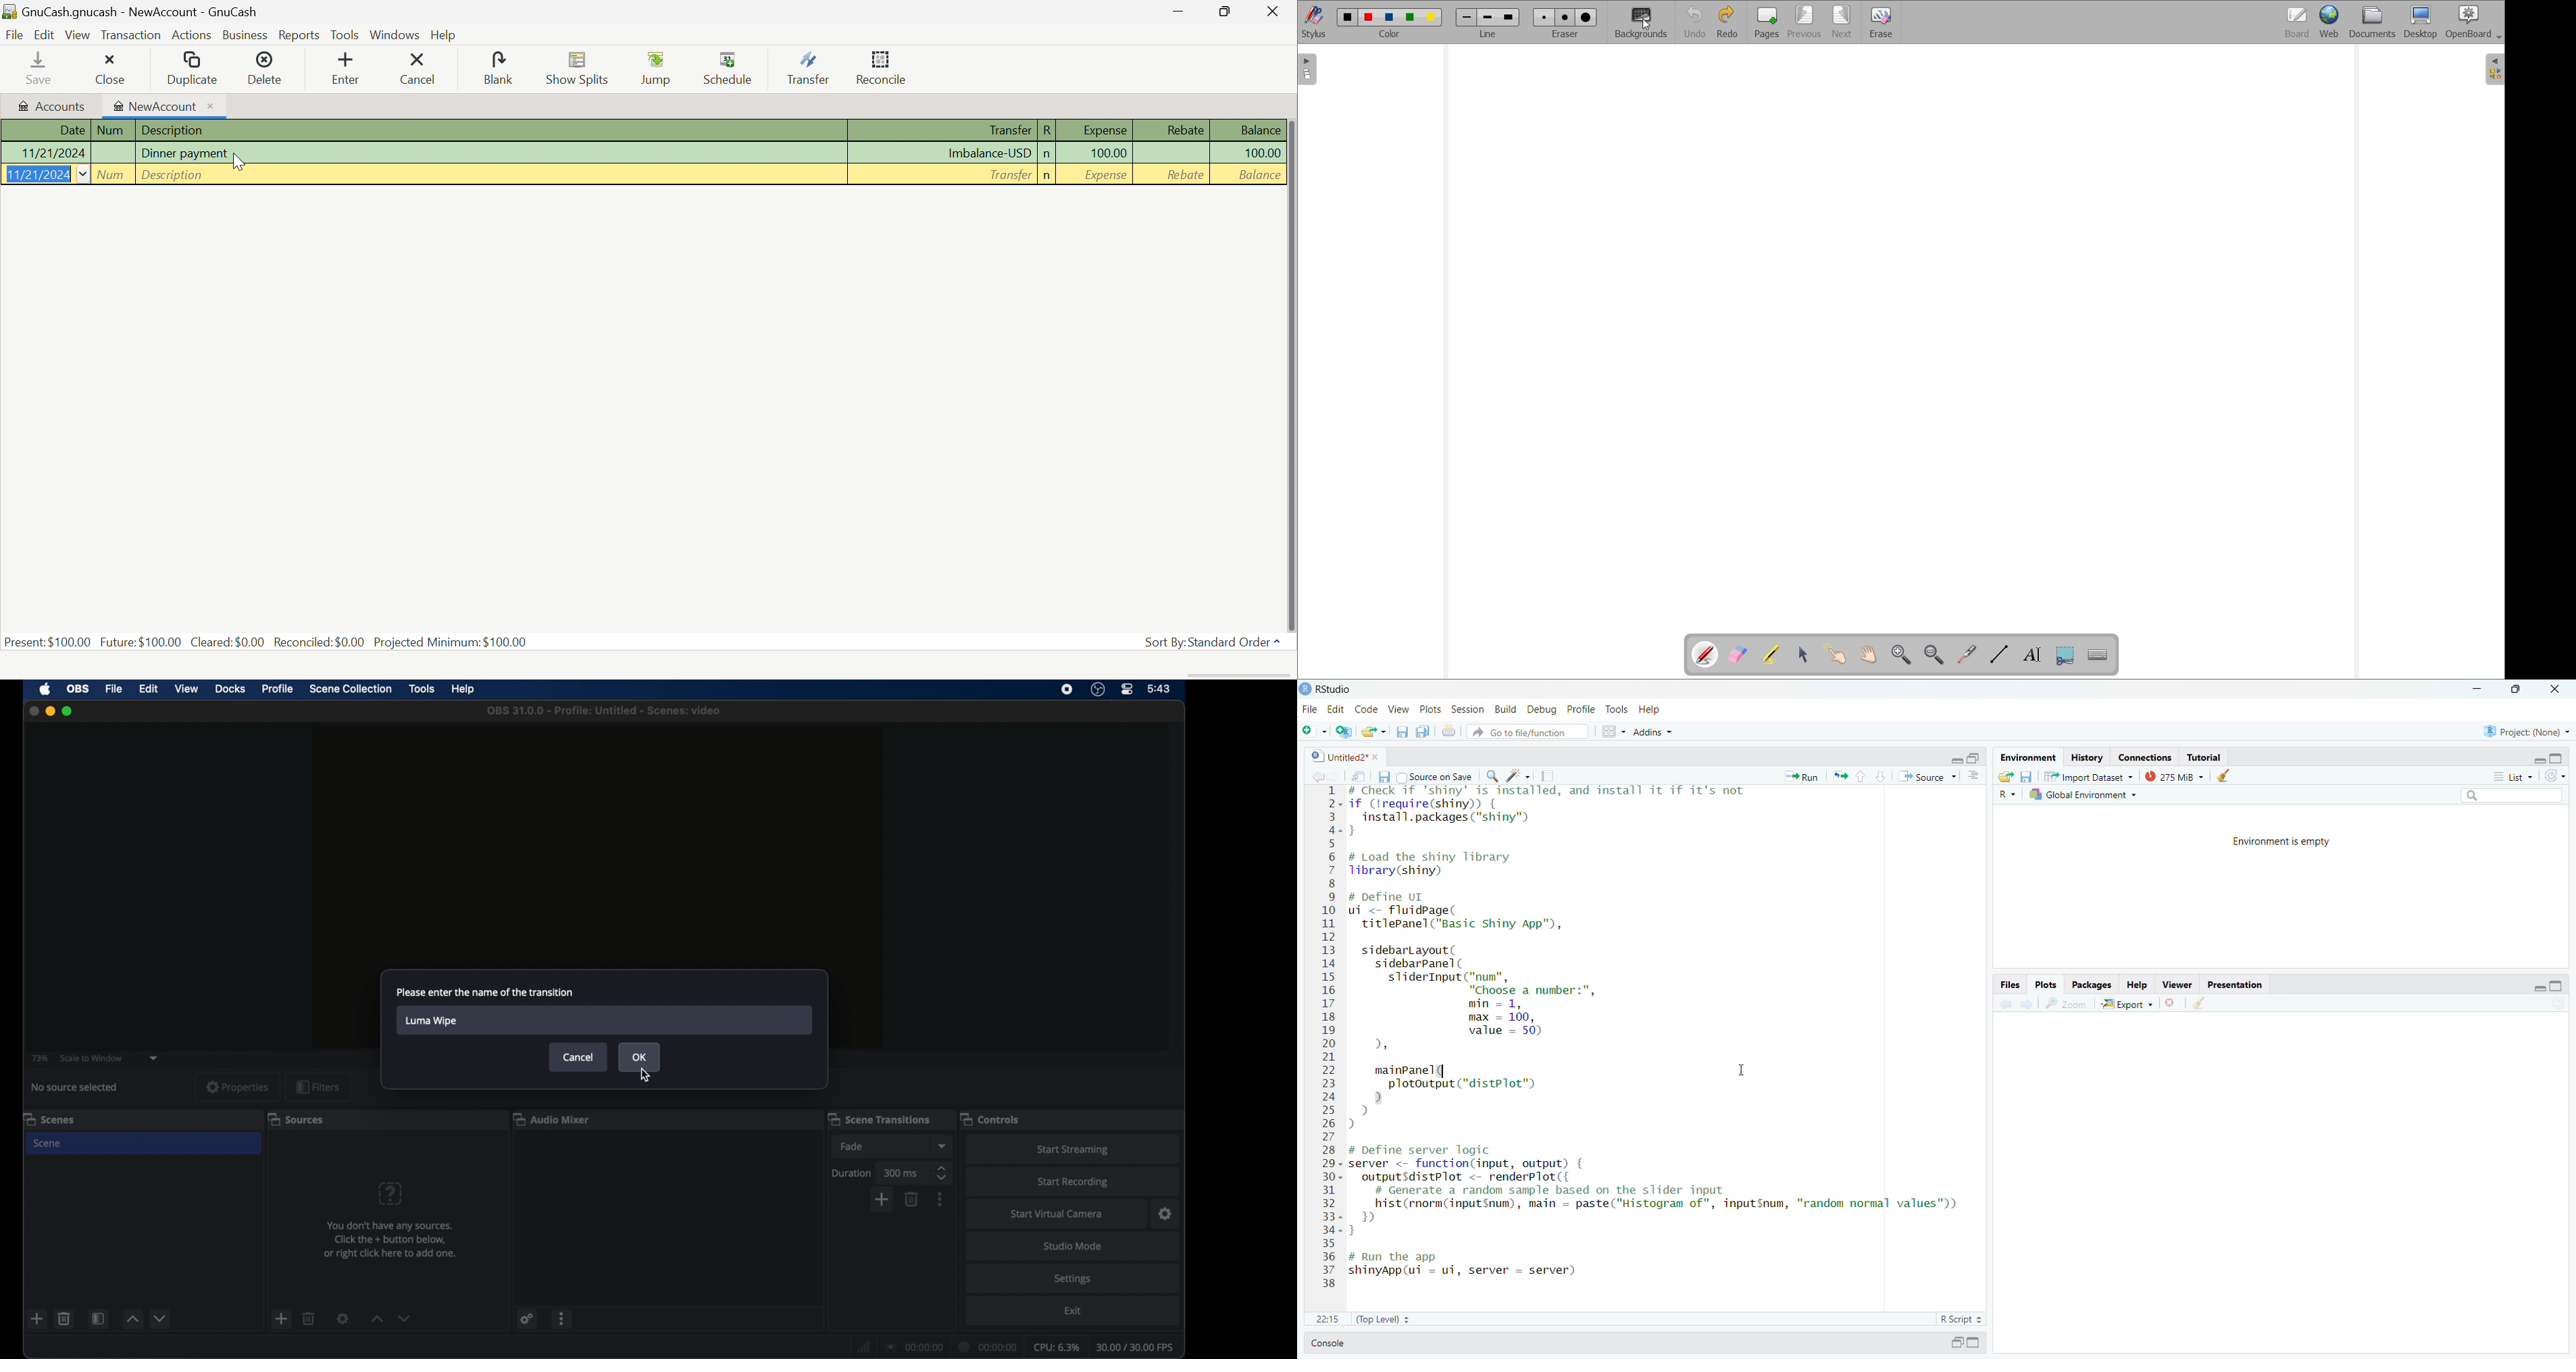  I want to click on properties, so click(237, 1087).